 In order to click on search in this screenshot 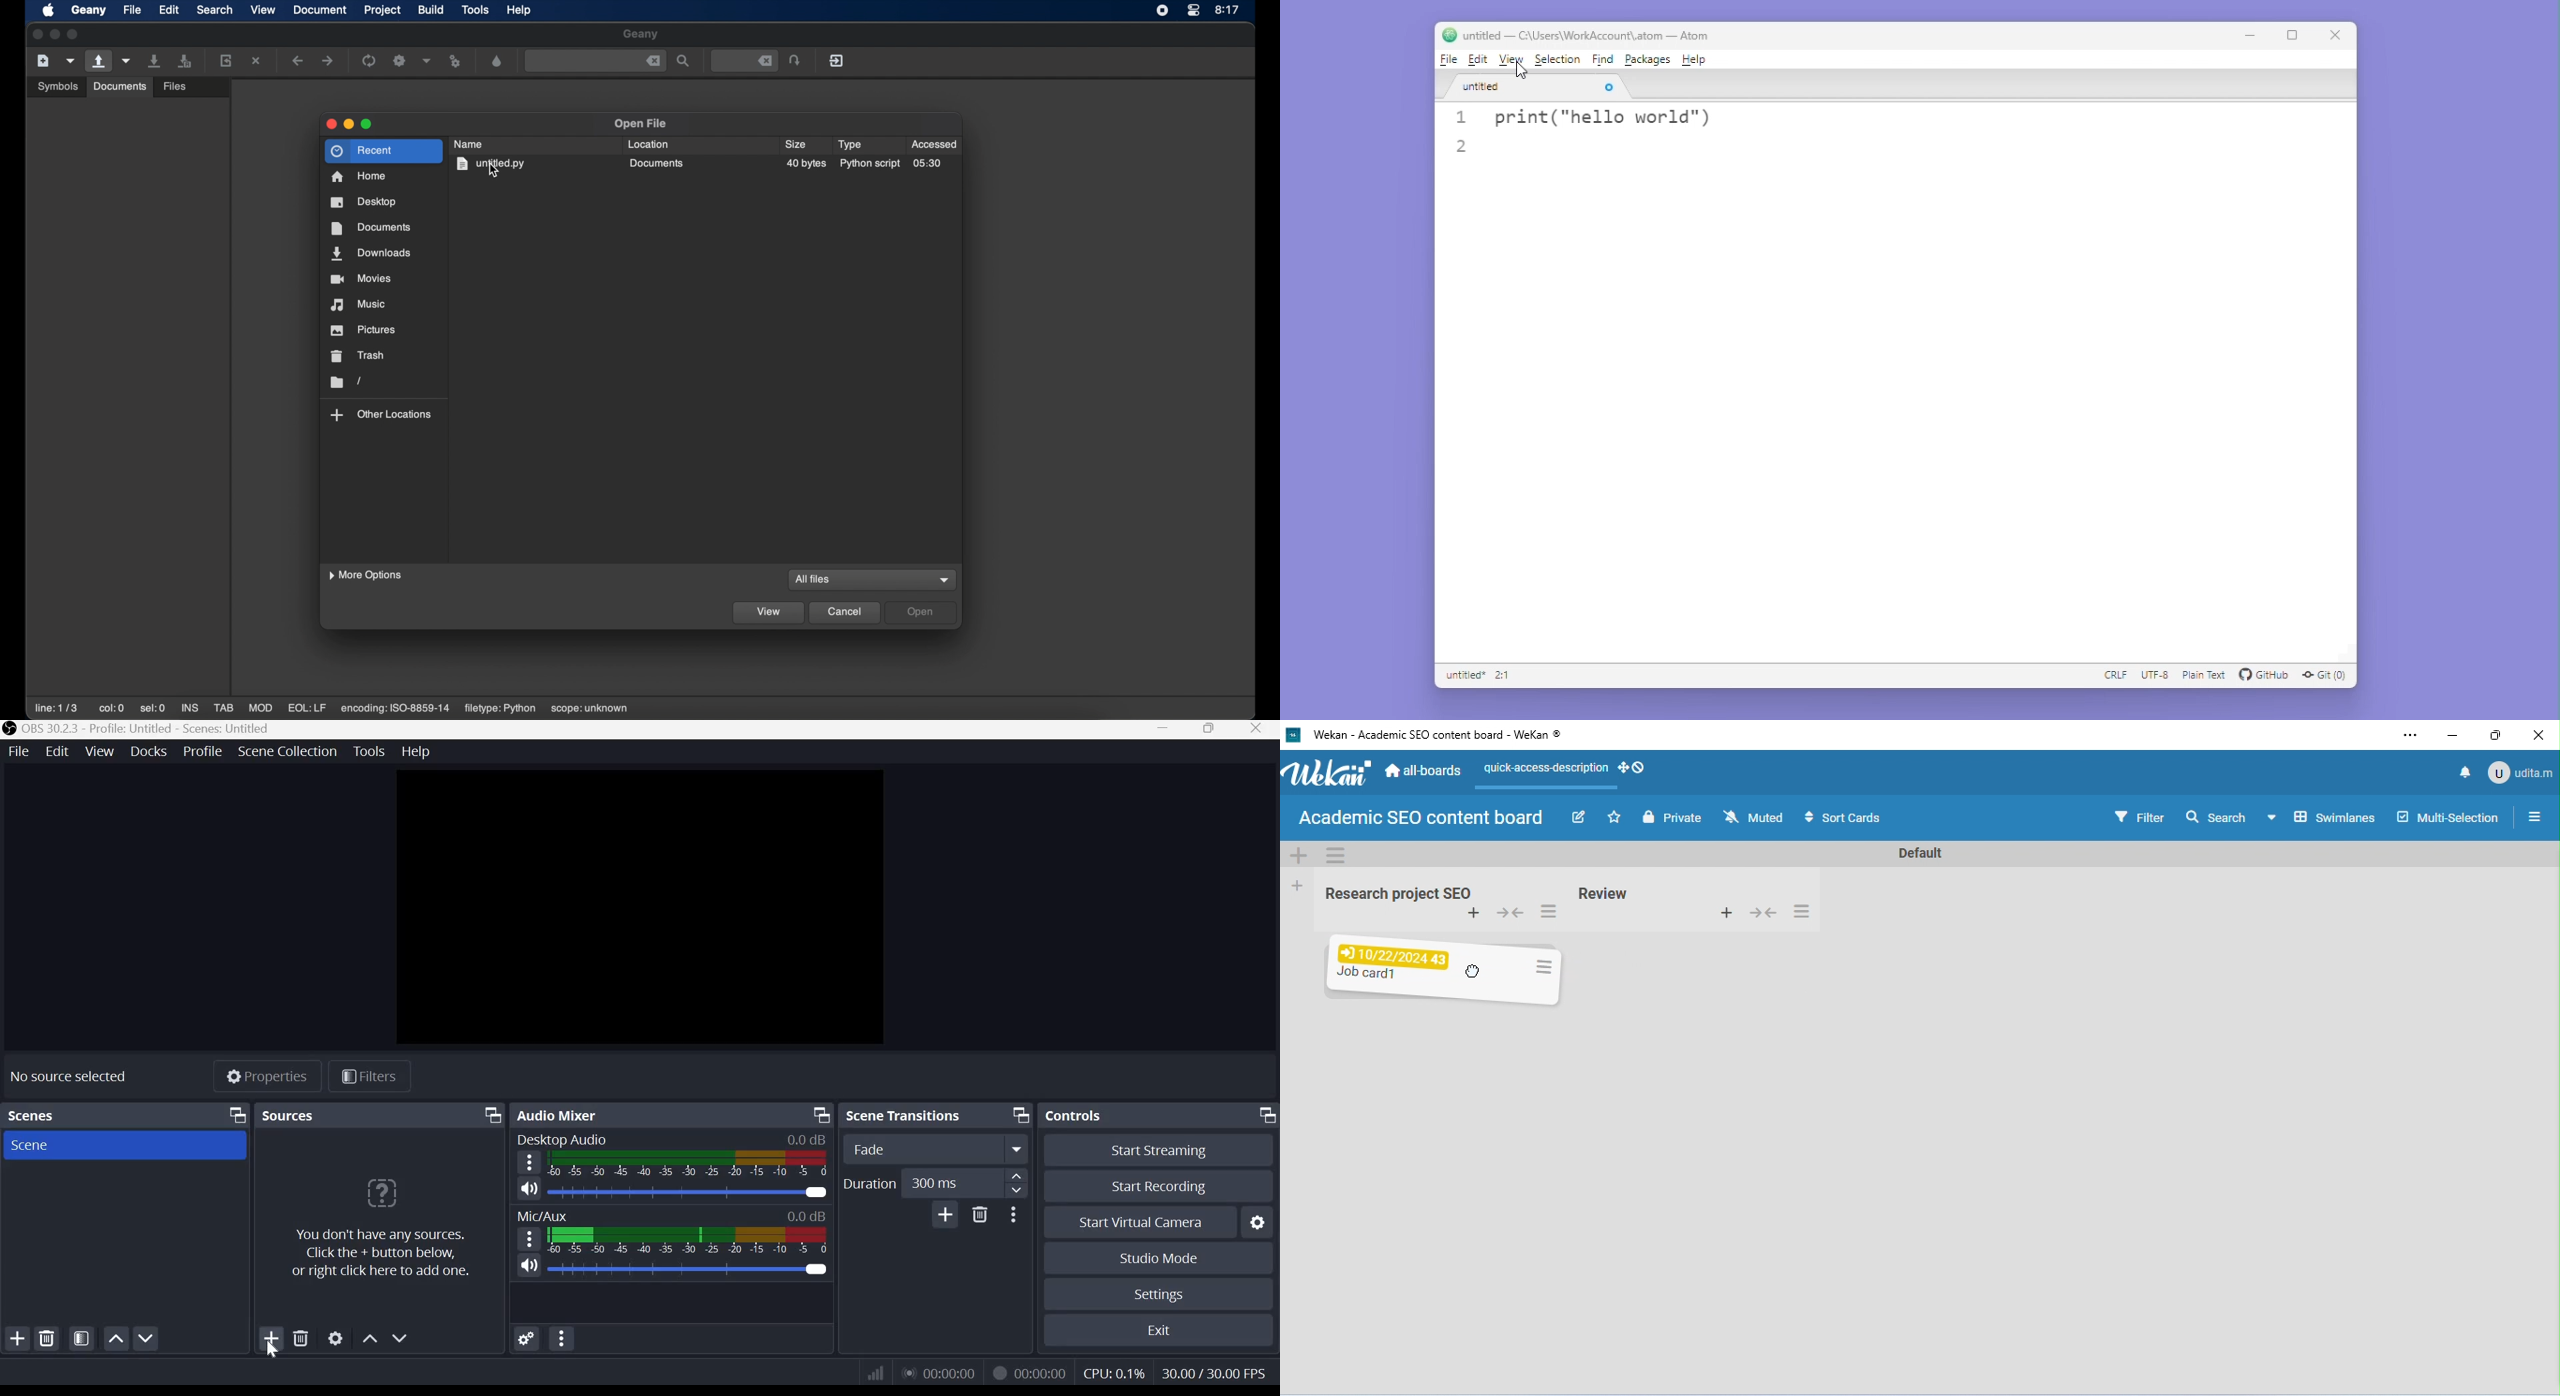, I will do `click(2215, 816)`.